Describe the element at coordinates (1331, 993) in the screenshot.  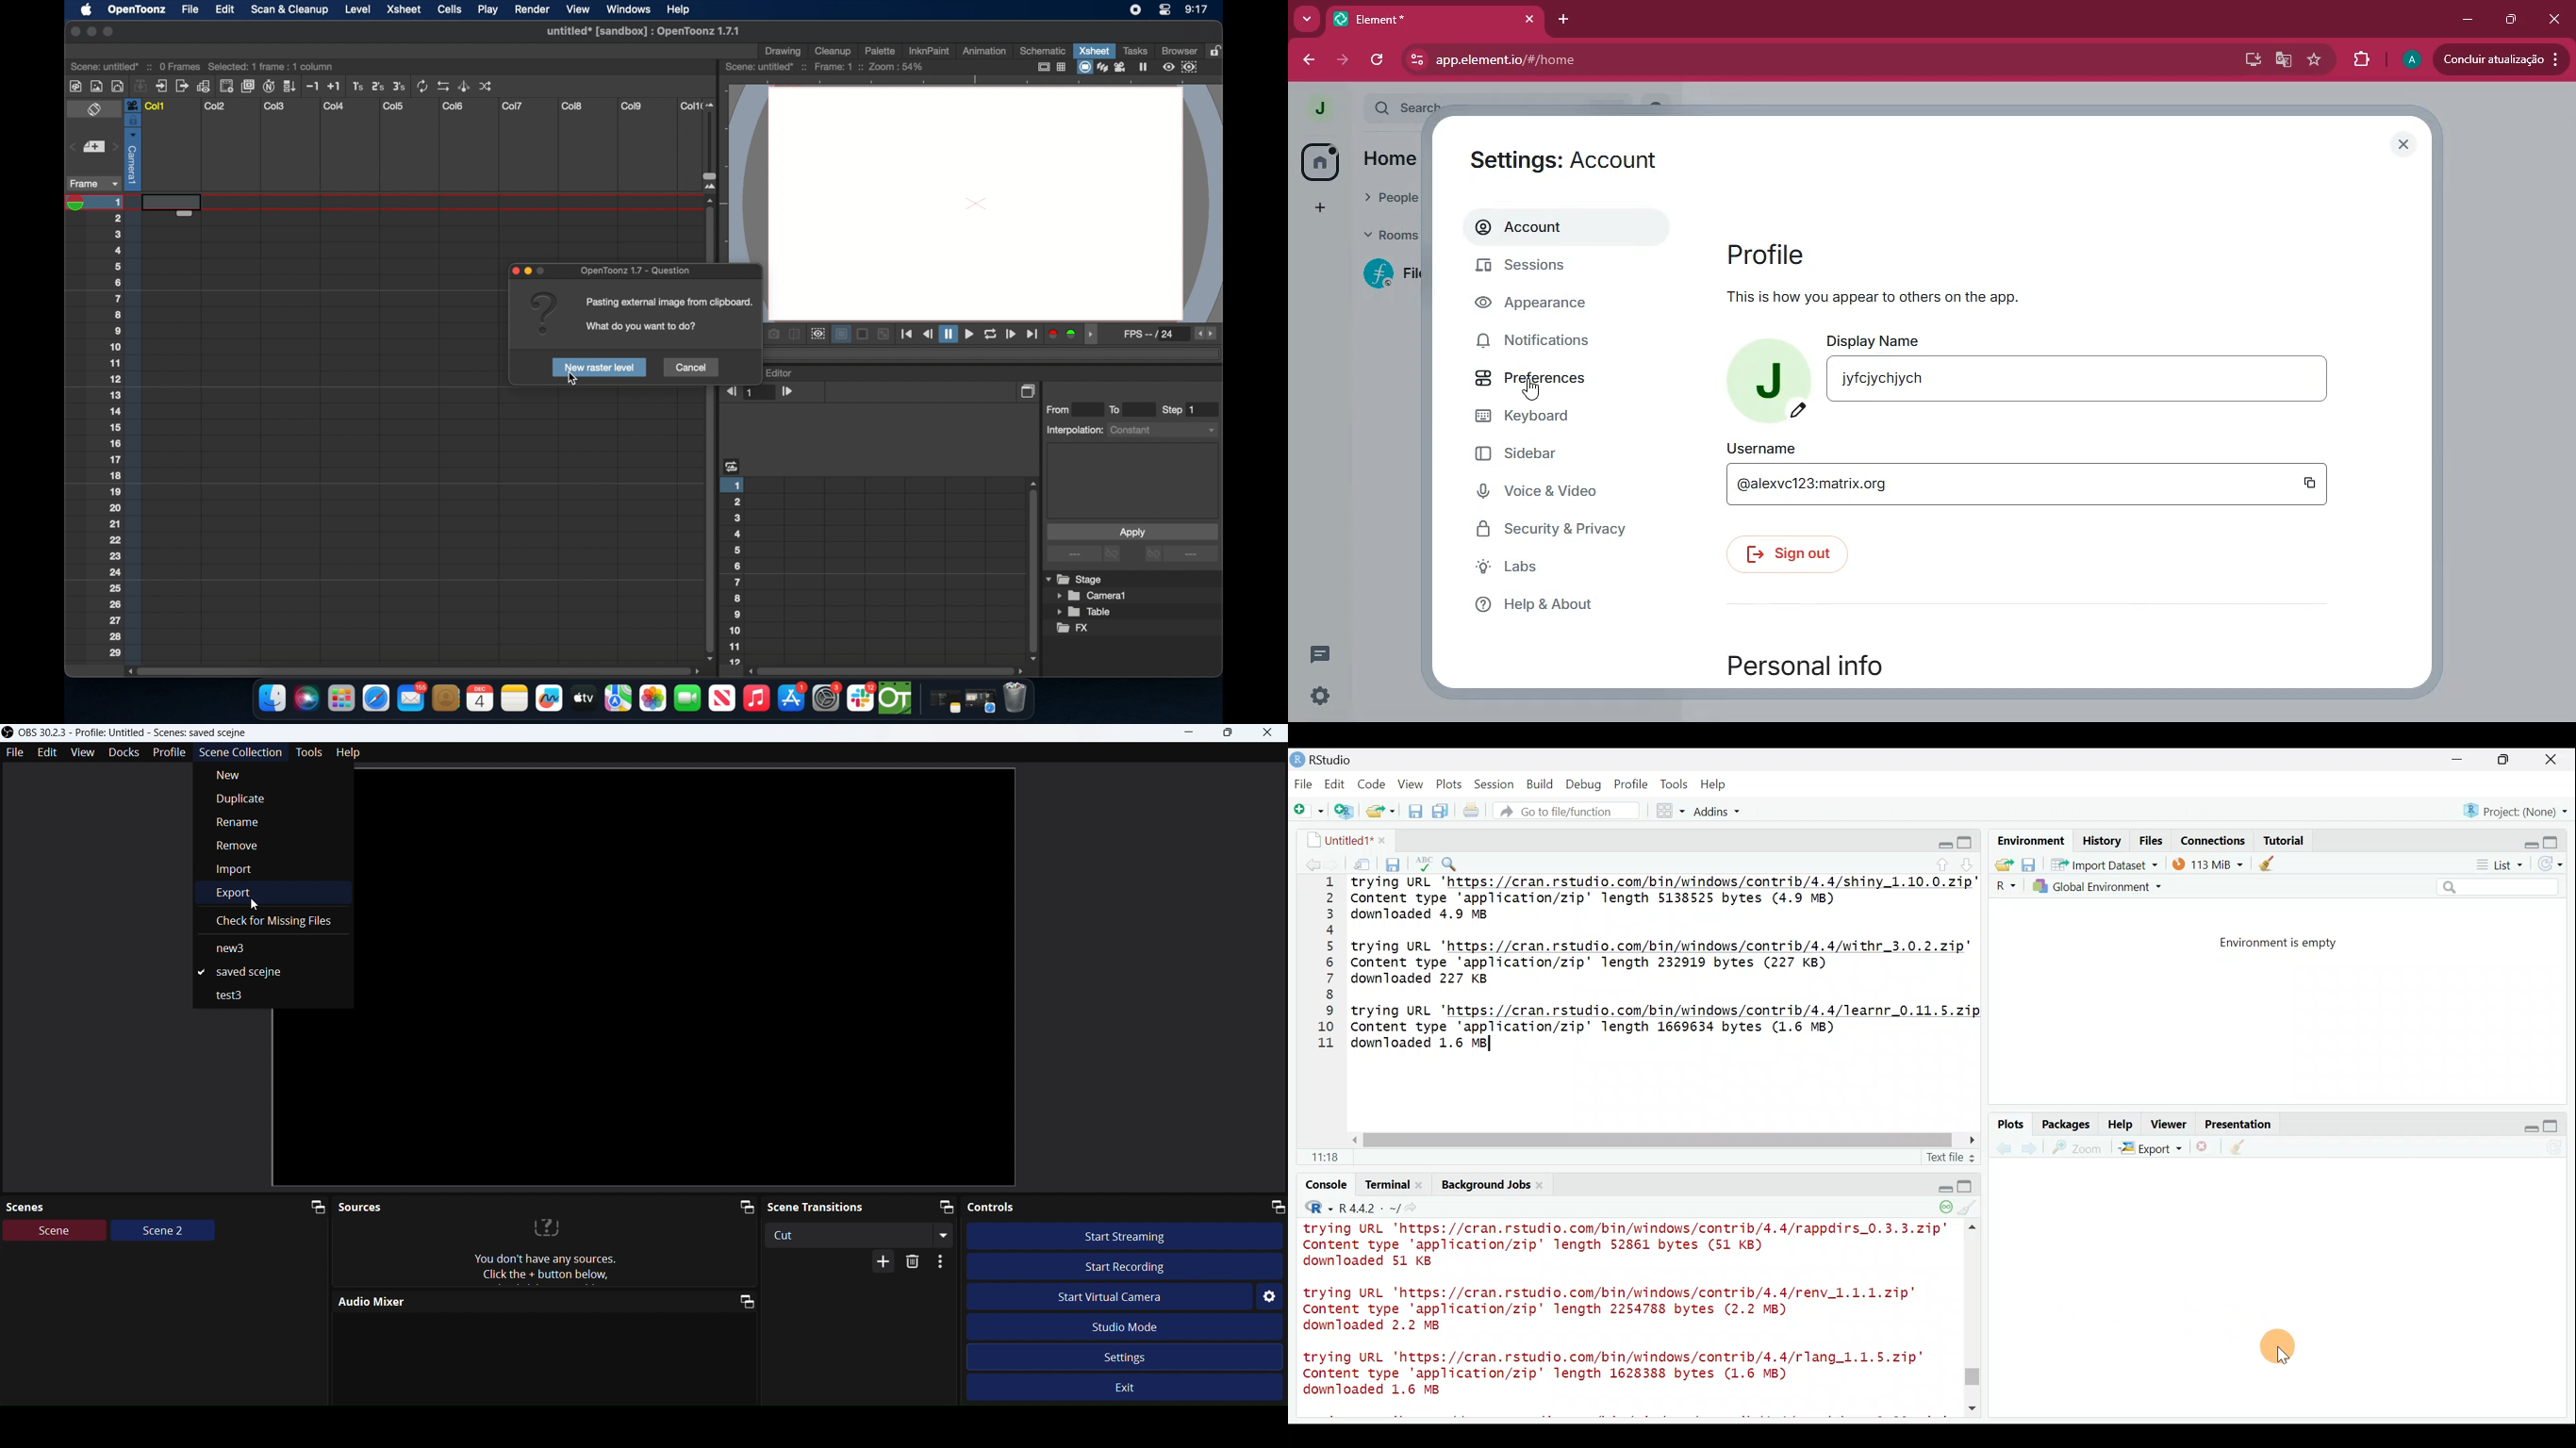
I see `8` at that location.